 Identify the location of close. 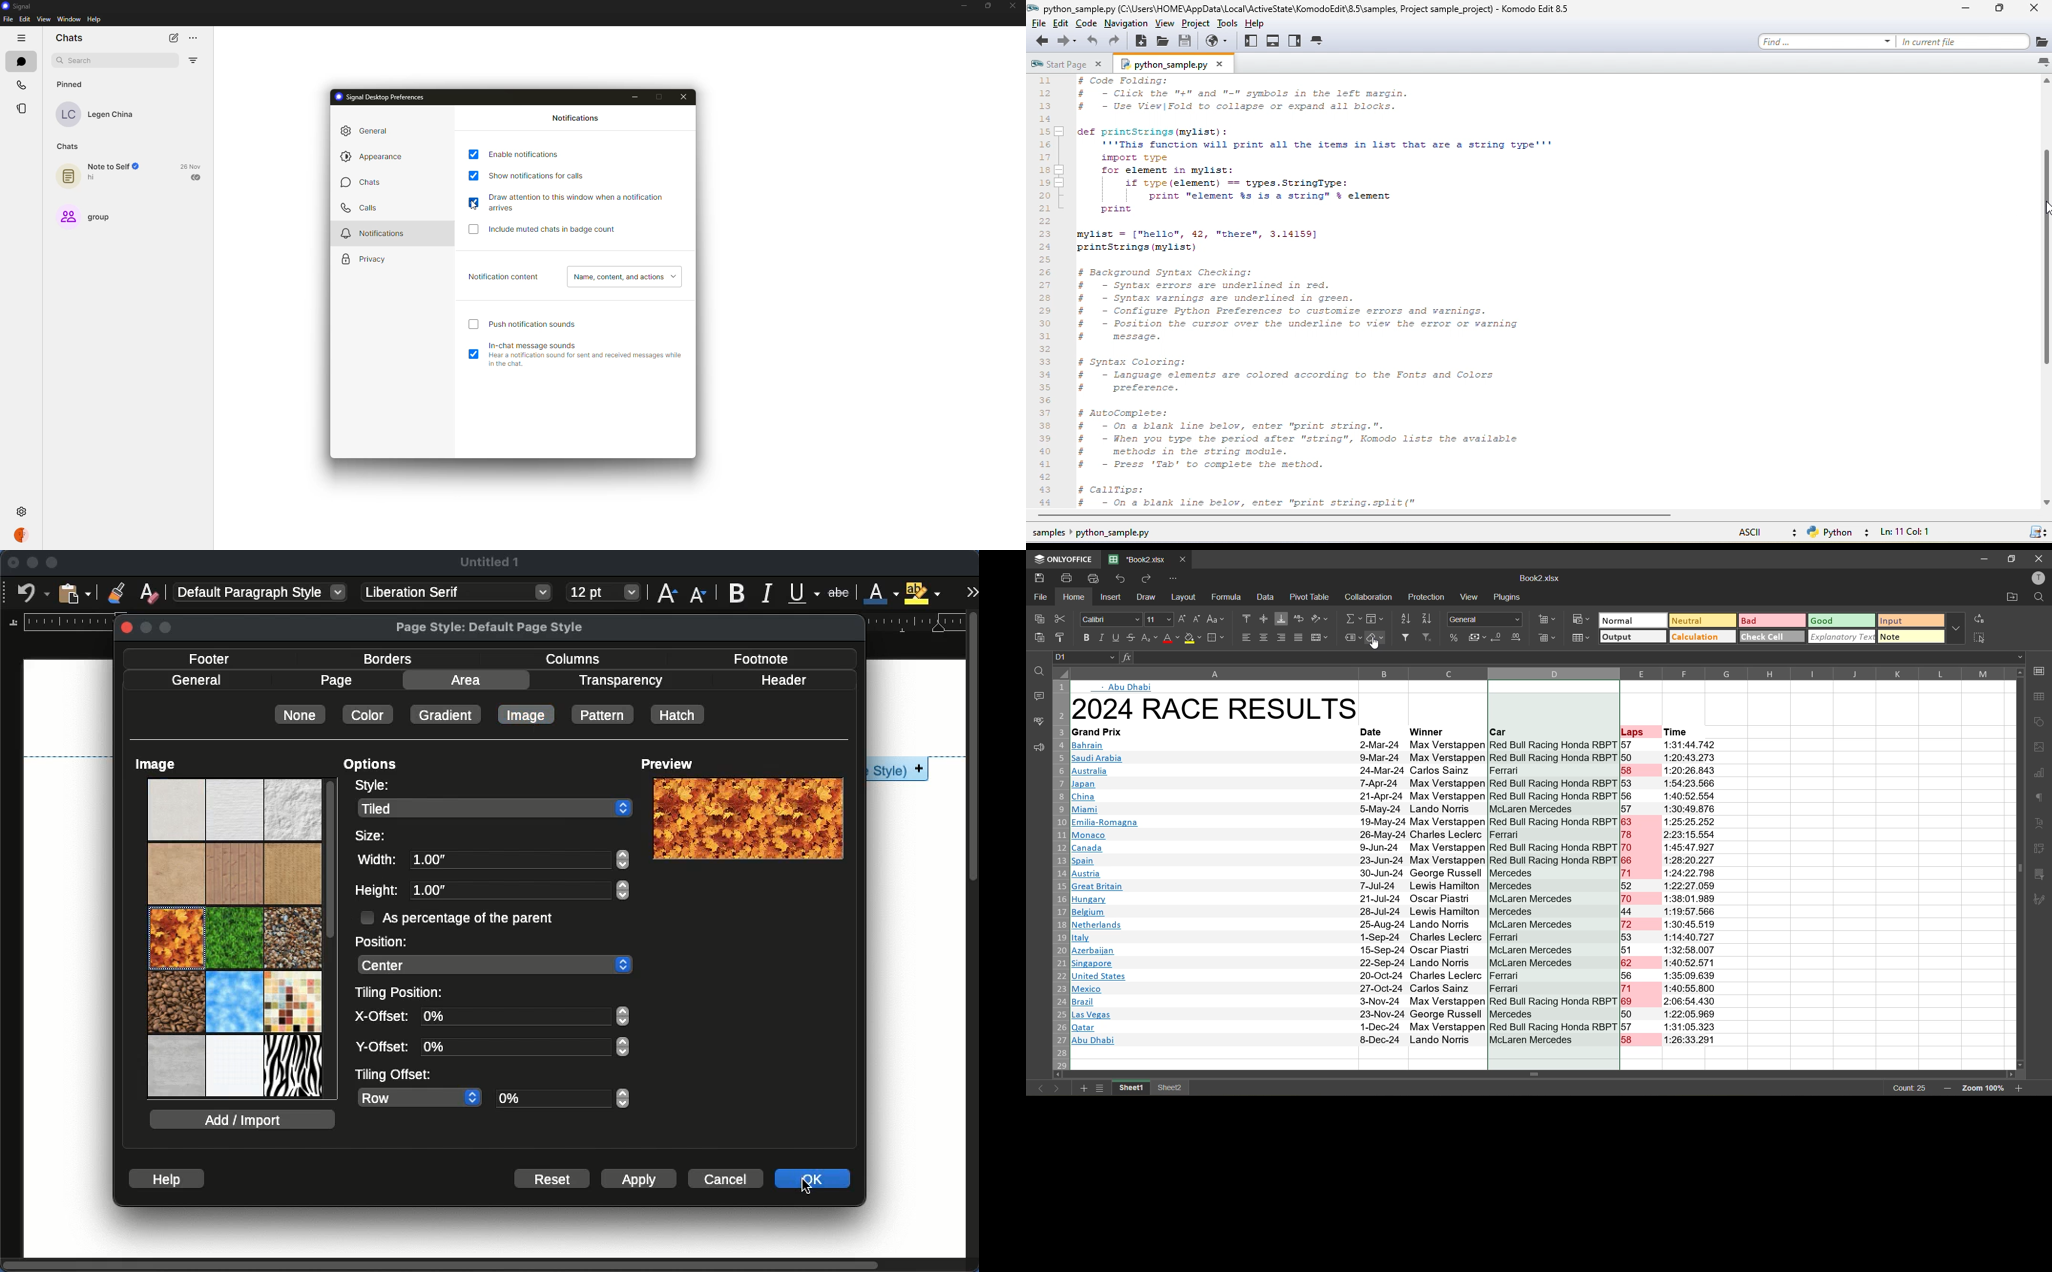
(683, 96).